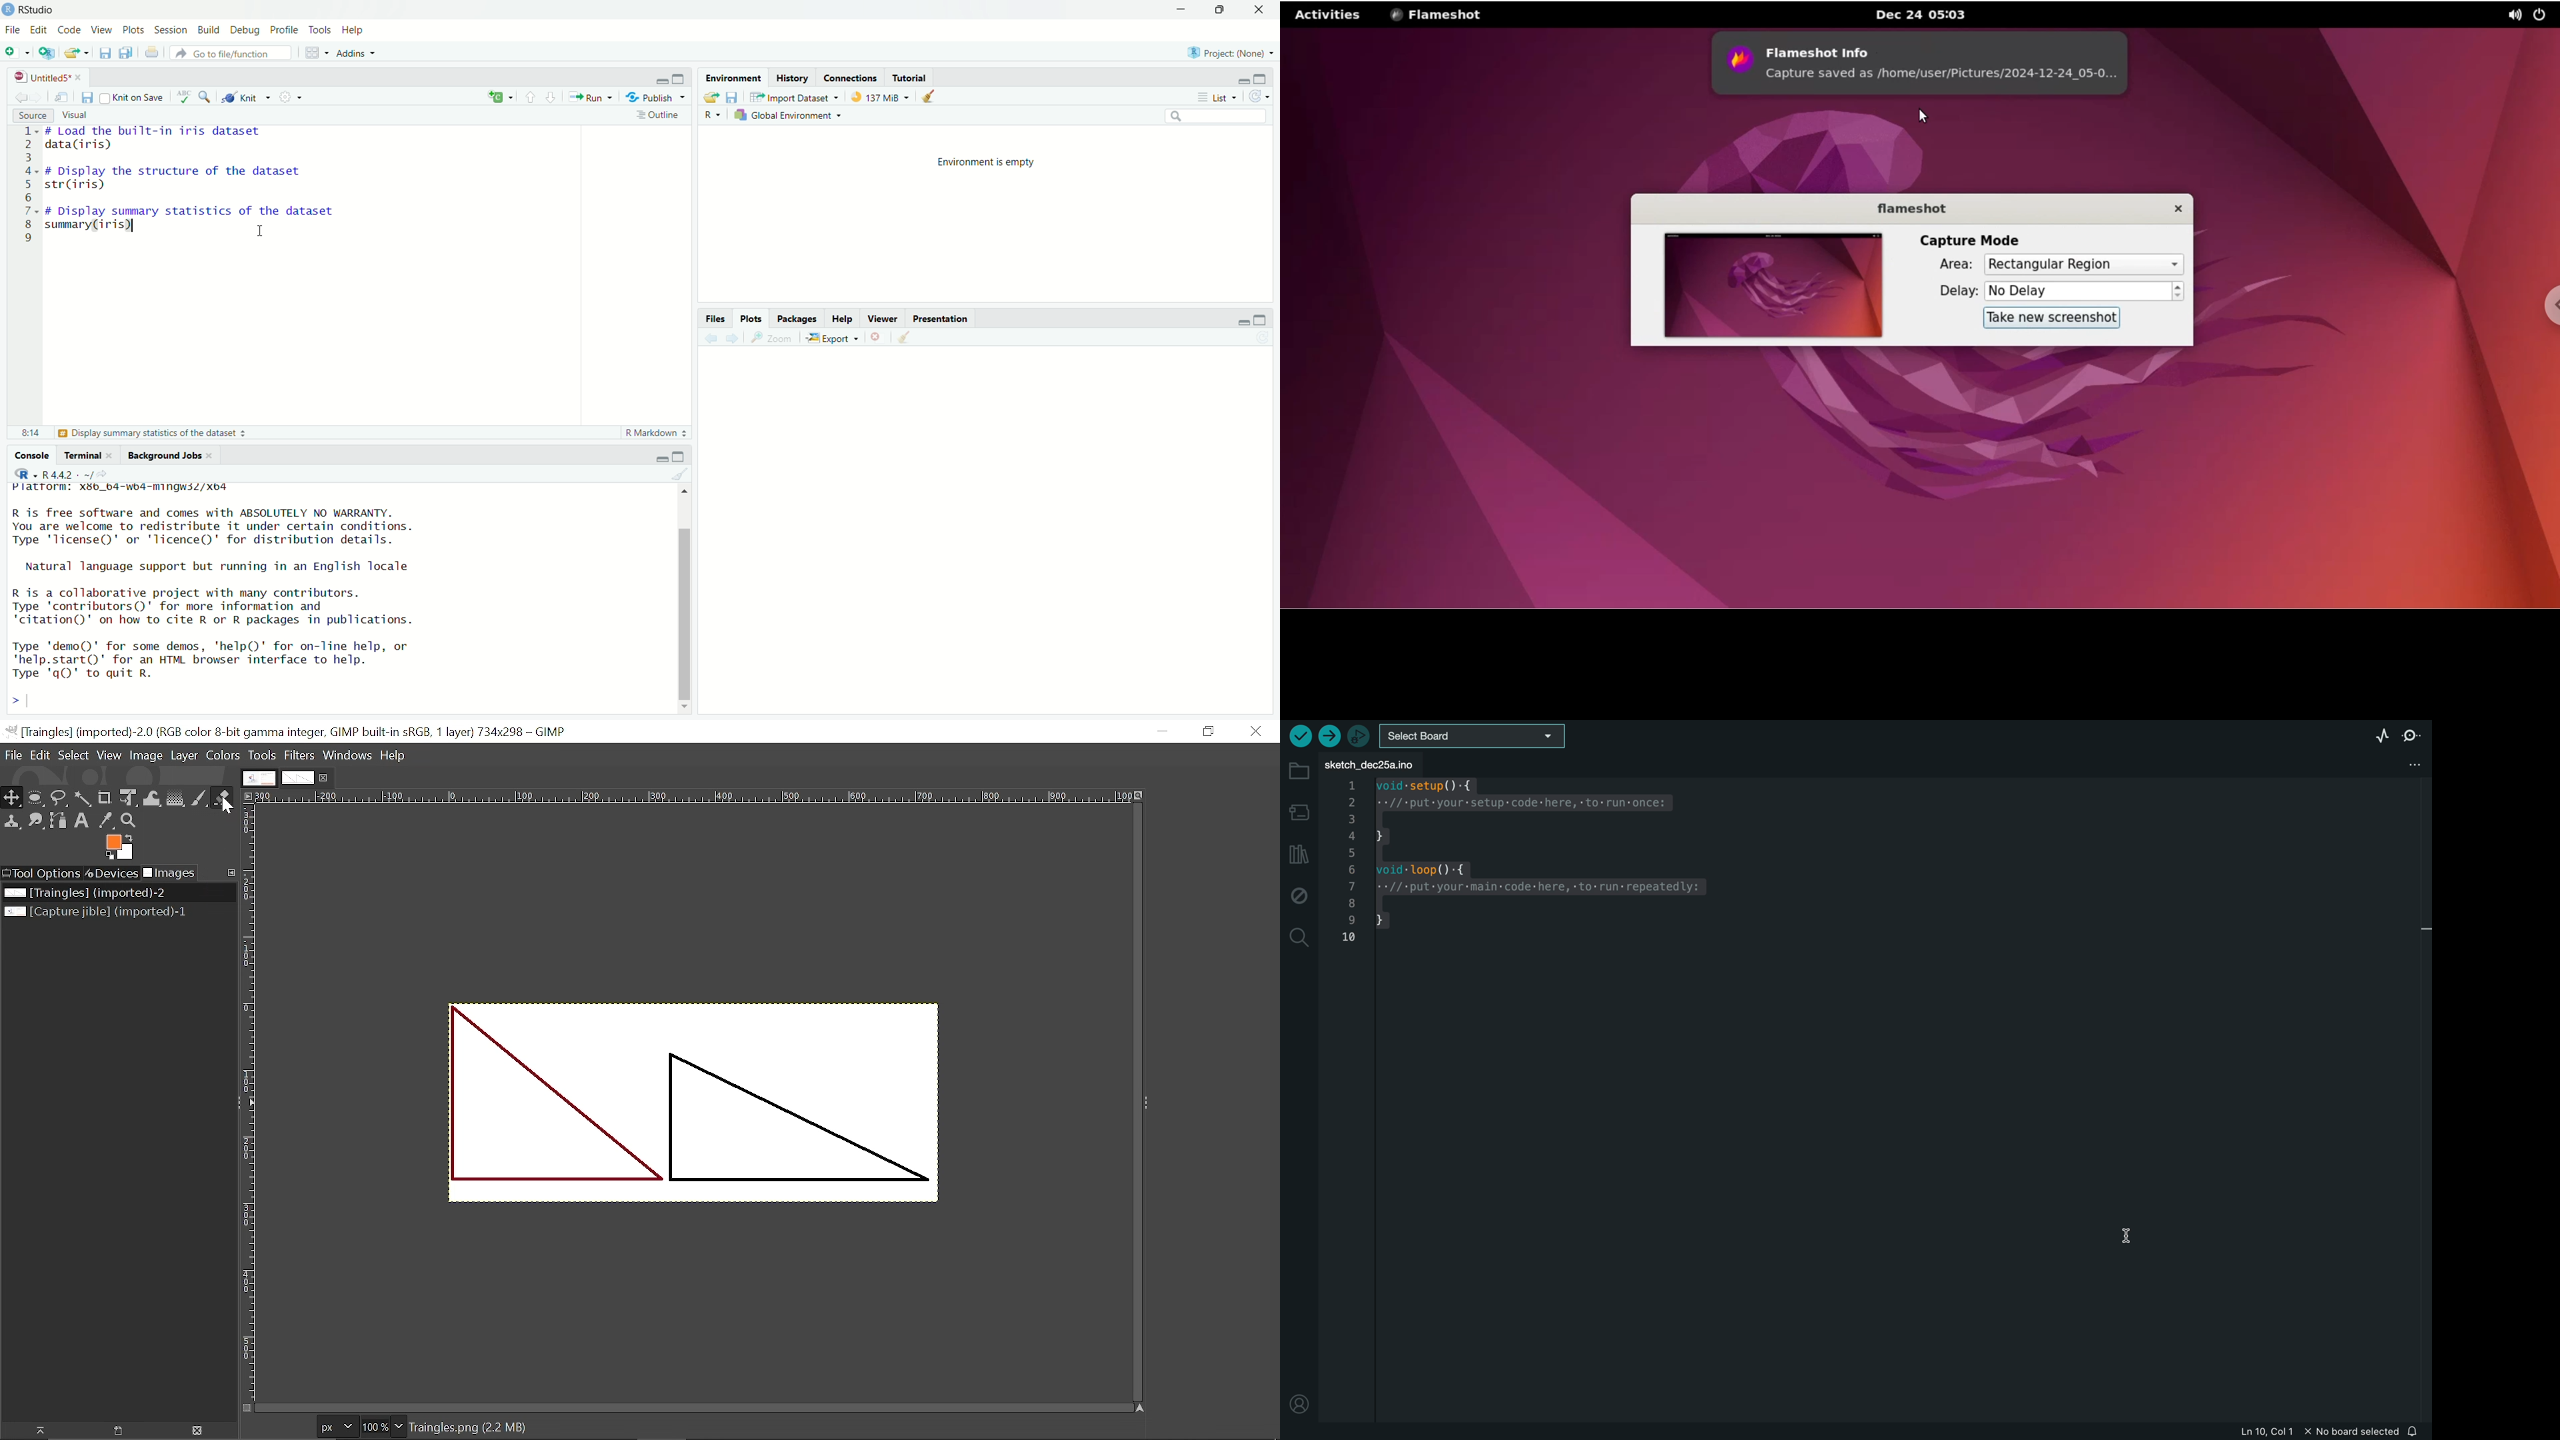 This screenshot has width=2576, height=1456. What do you see at coordinates (679, 78) in the screenshot?
I see `Full height` at bounding box center [679, 78].